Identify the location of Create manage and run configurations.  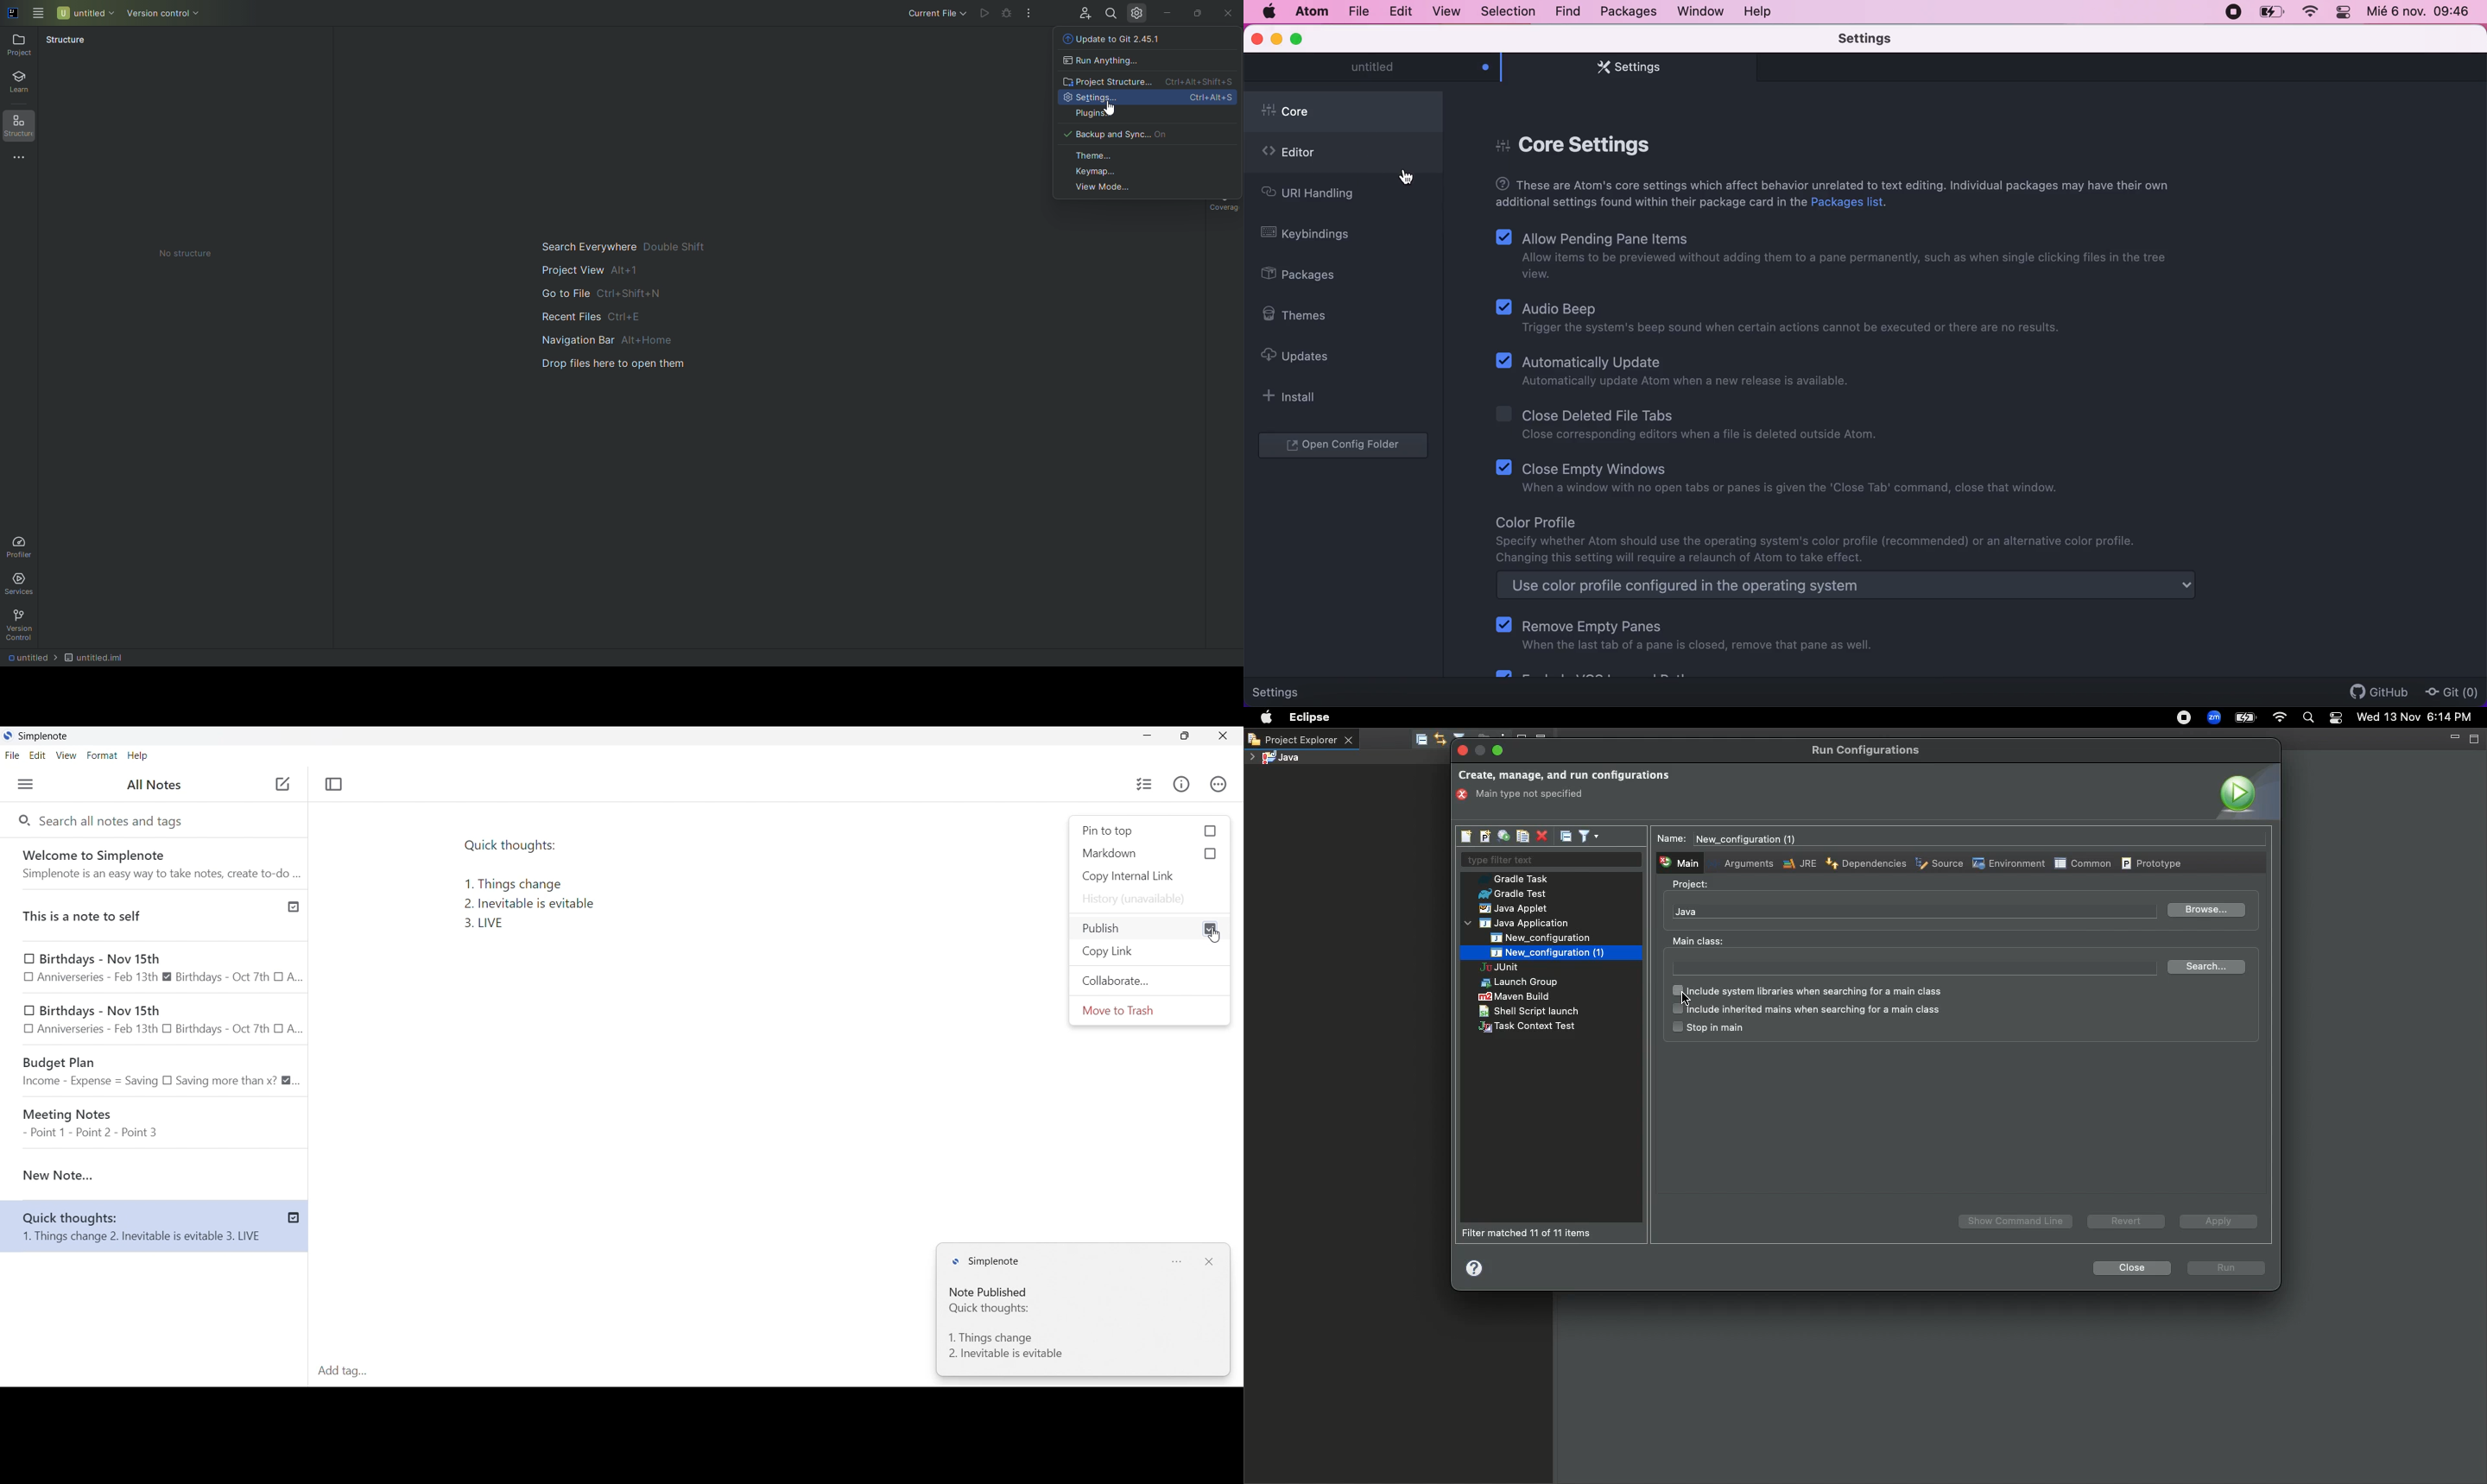
(1564, 776).